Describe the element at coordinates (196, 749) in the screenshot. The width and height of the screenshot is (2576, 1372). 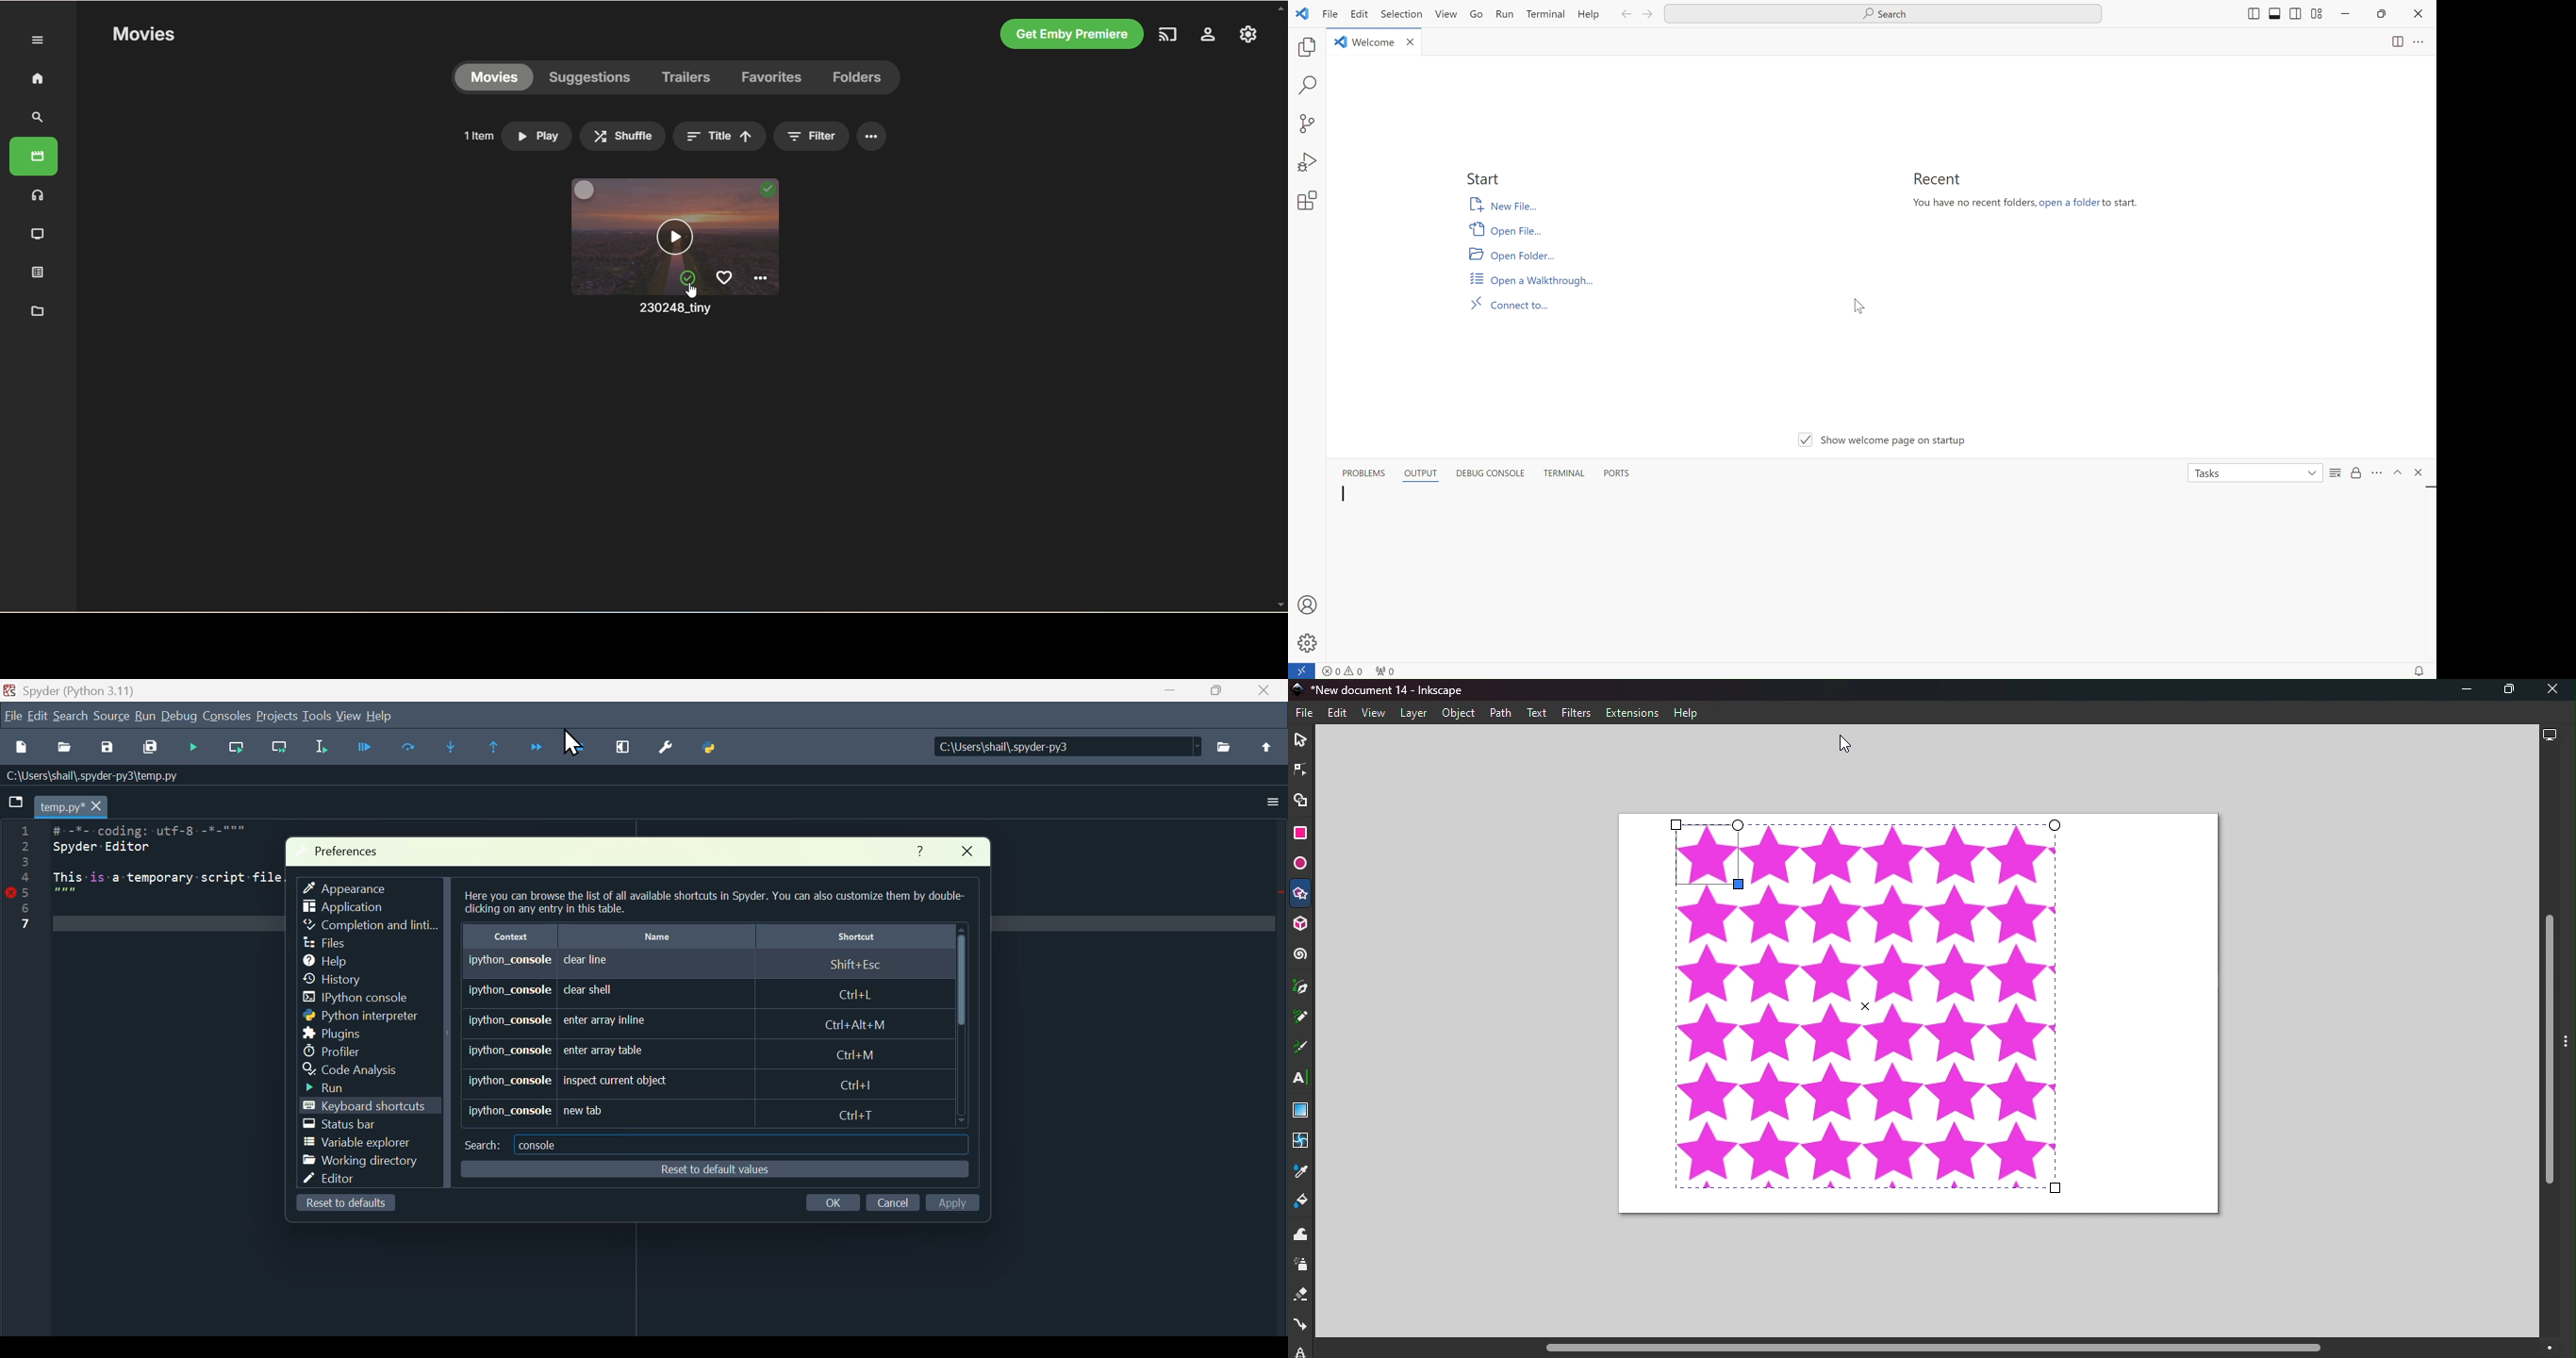
I see `Debug file` at that location.